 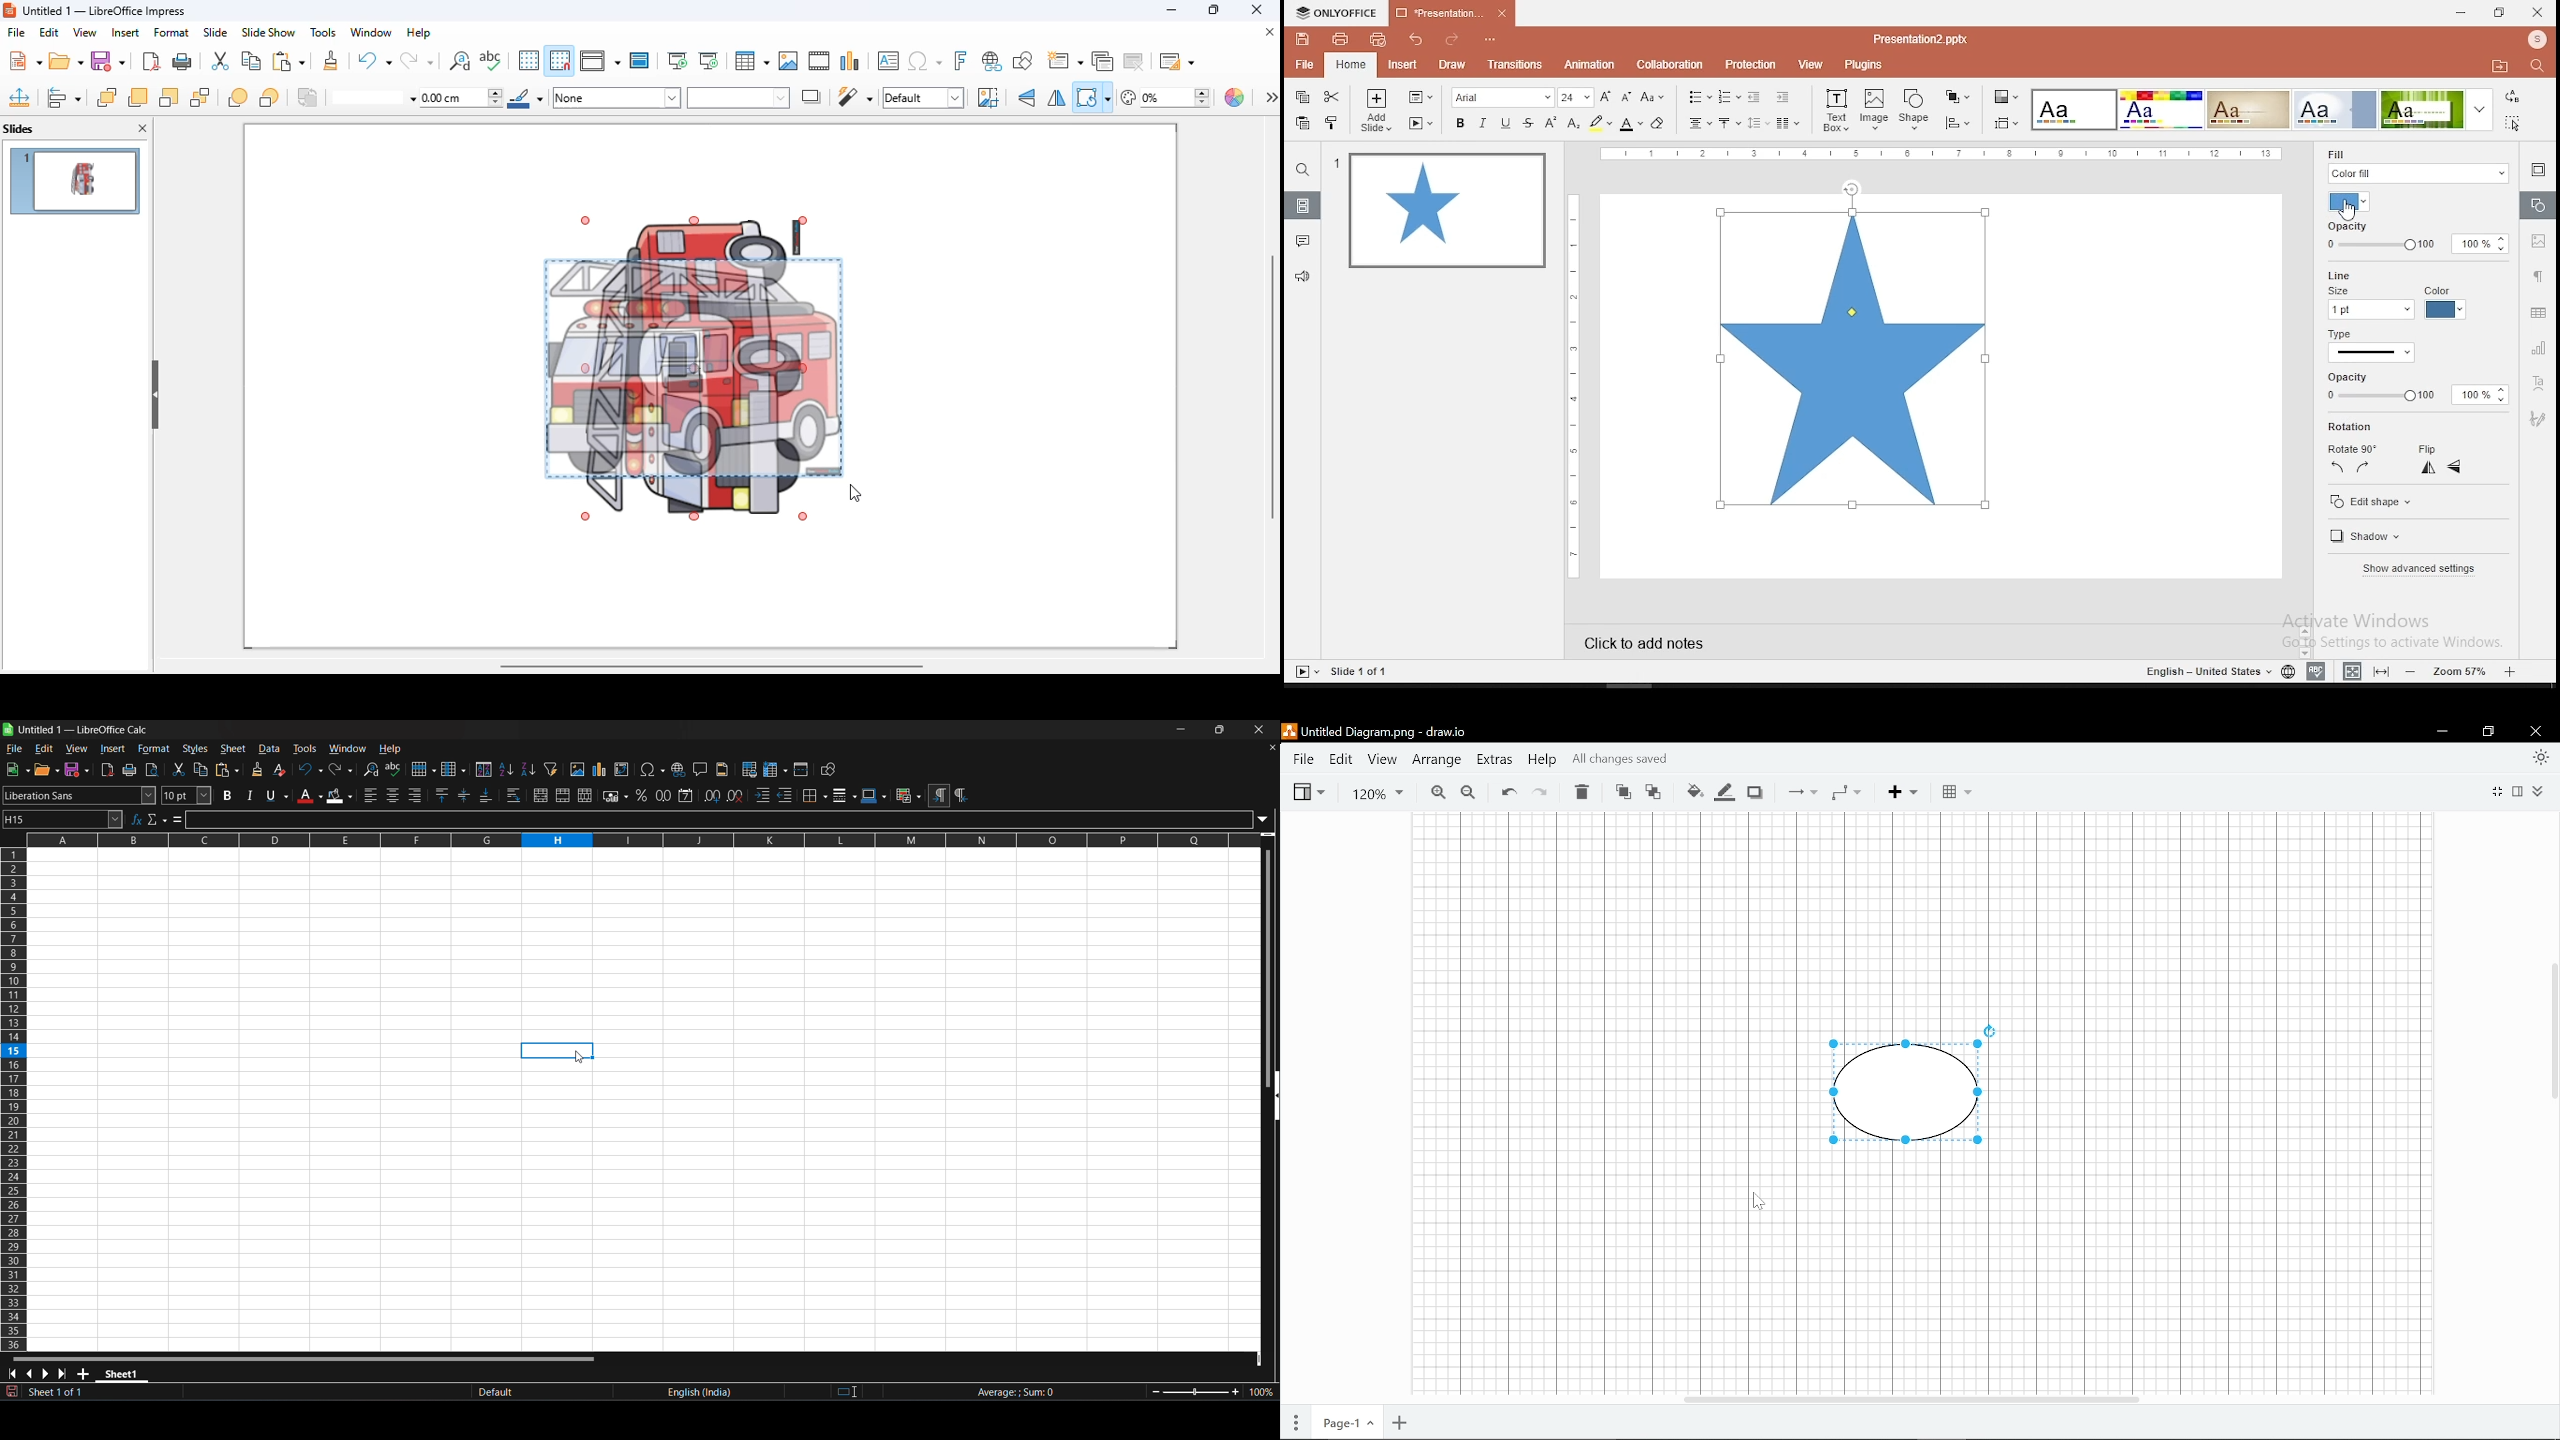 I want to click on Fill color, so click(x=1695, y=791).